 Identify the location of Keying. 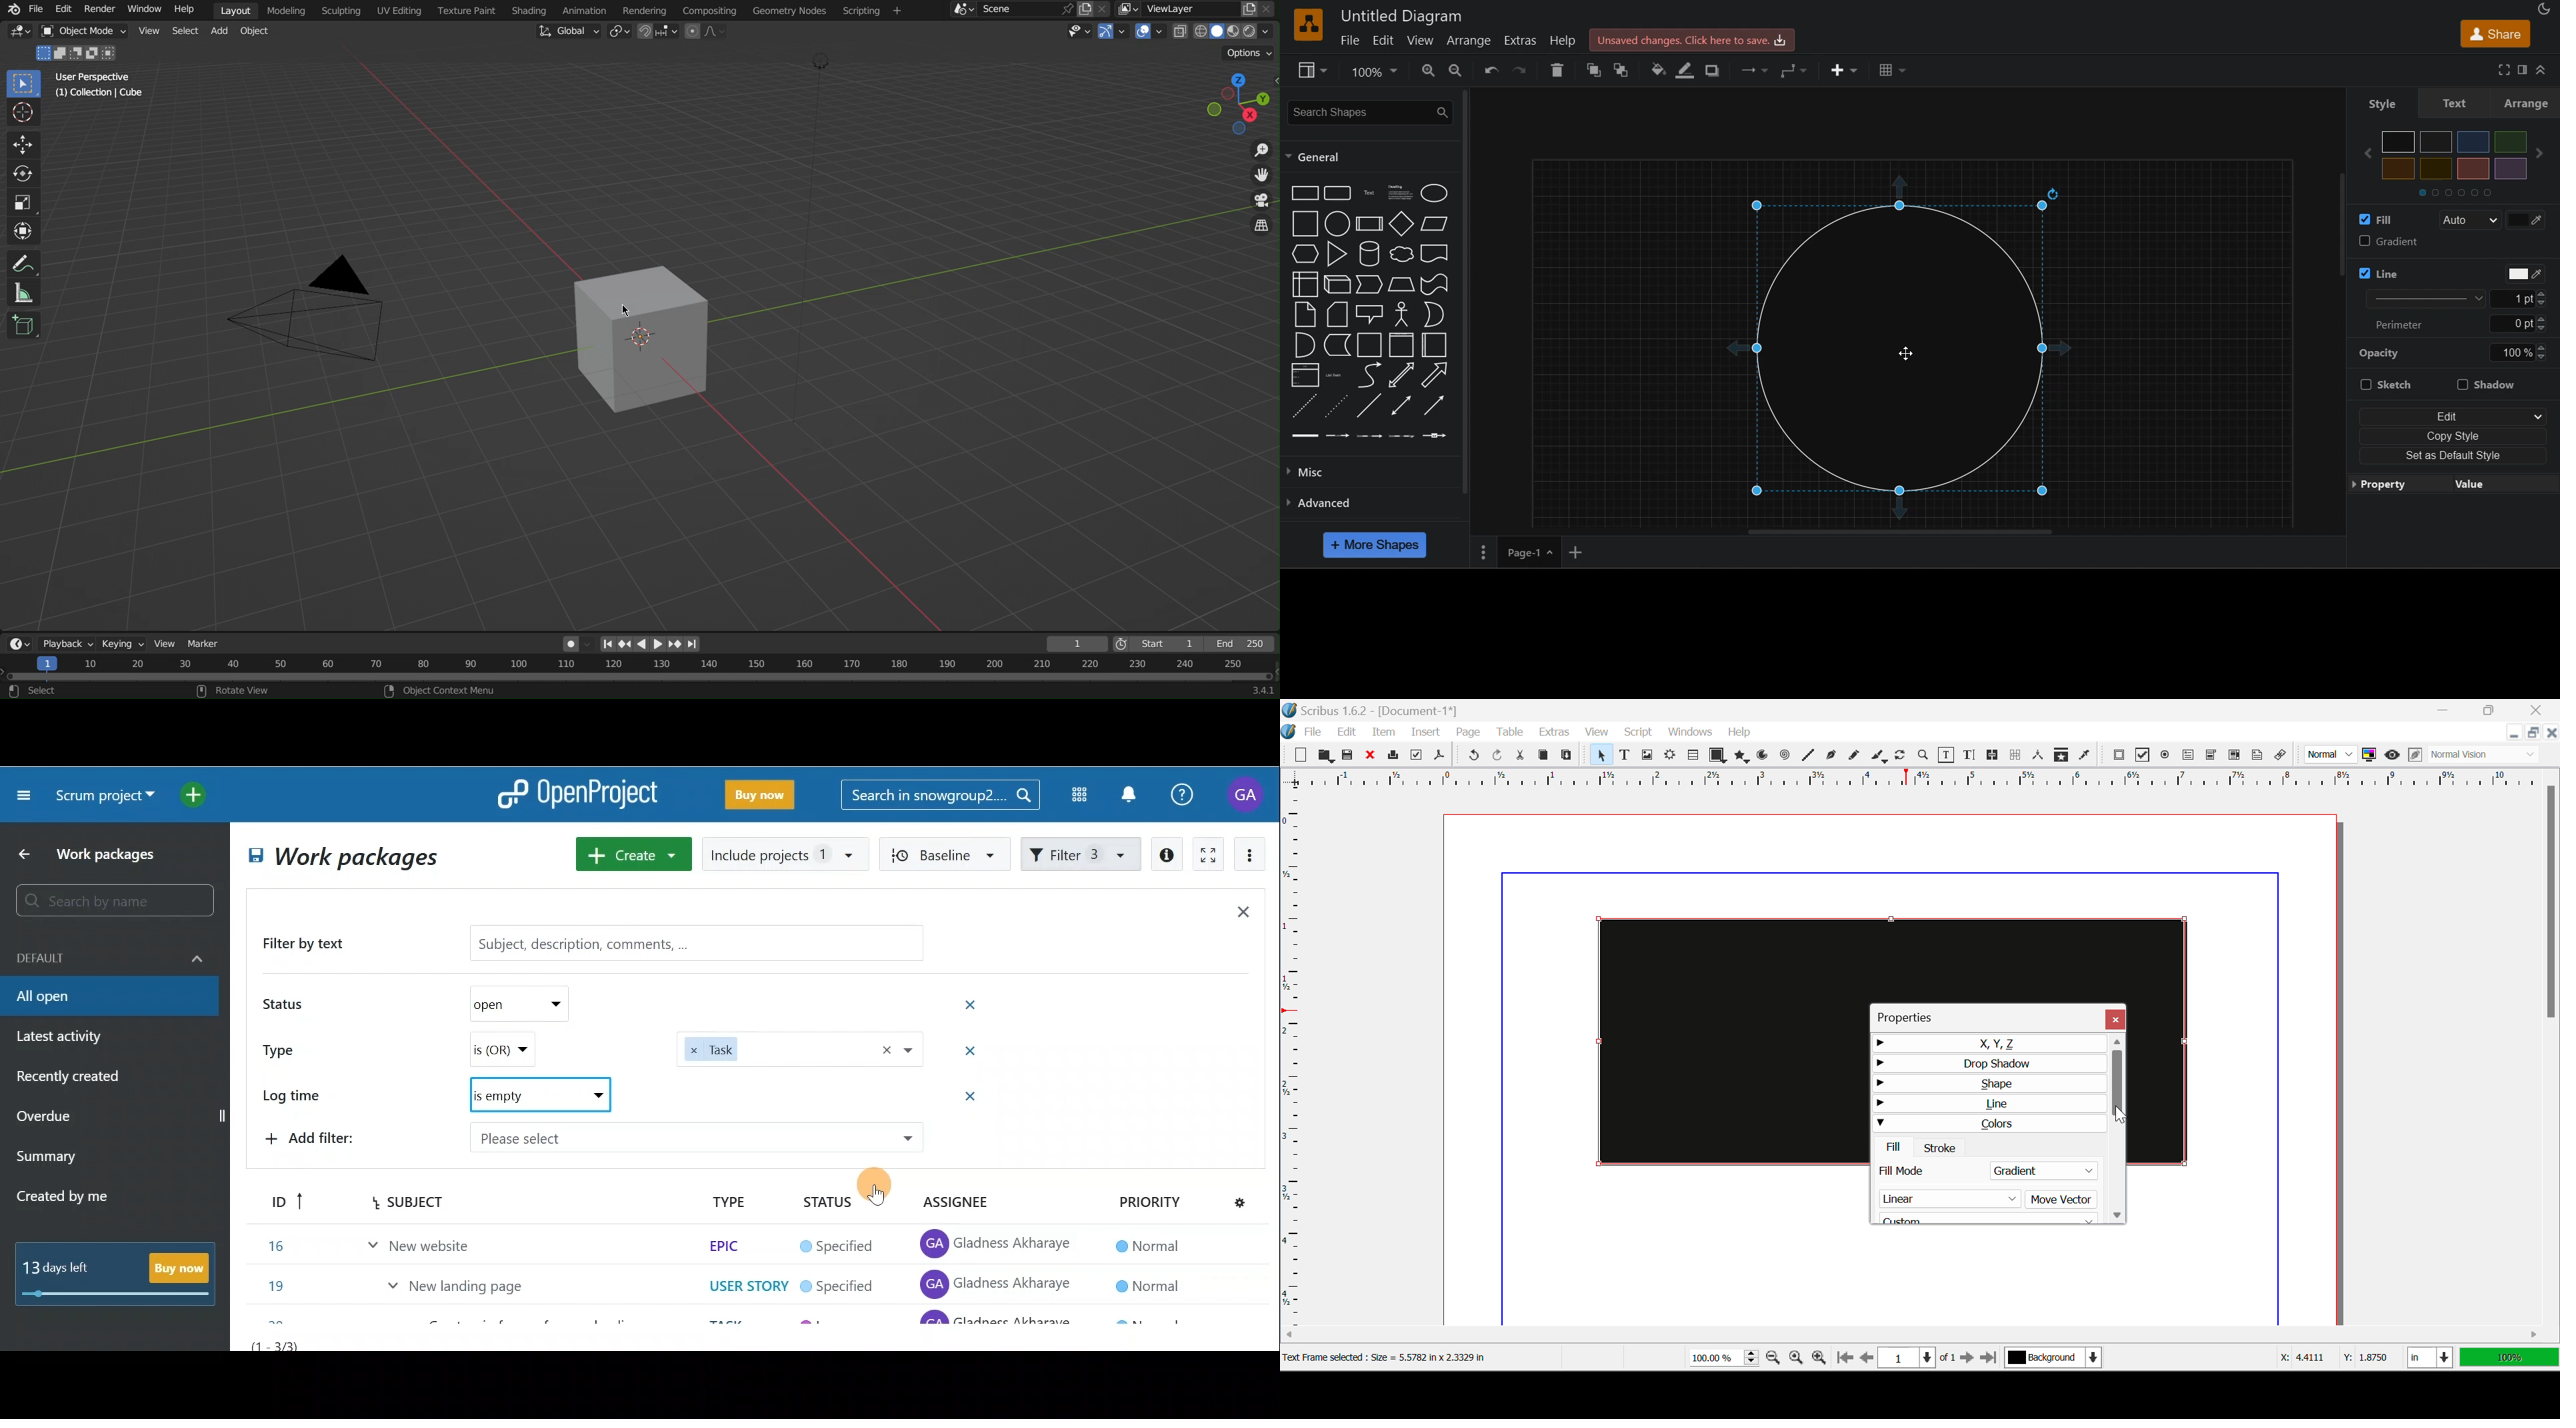
(121, 643).